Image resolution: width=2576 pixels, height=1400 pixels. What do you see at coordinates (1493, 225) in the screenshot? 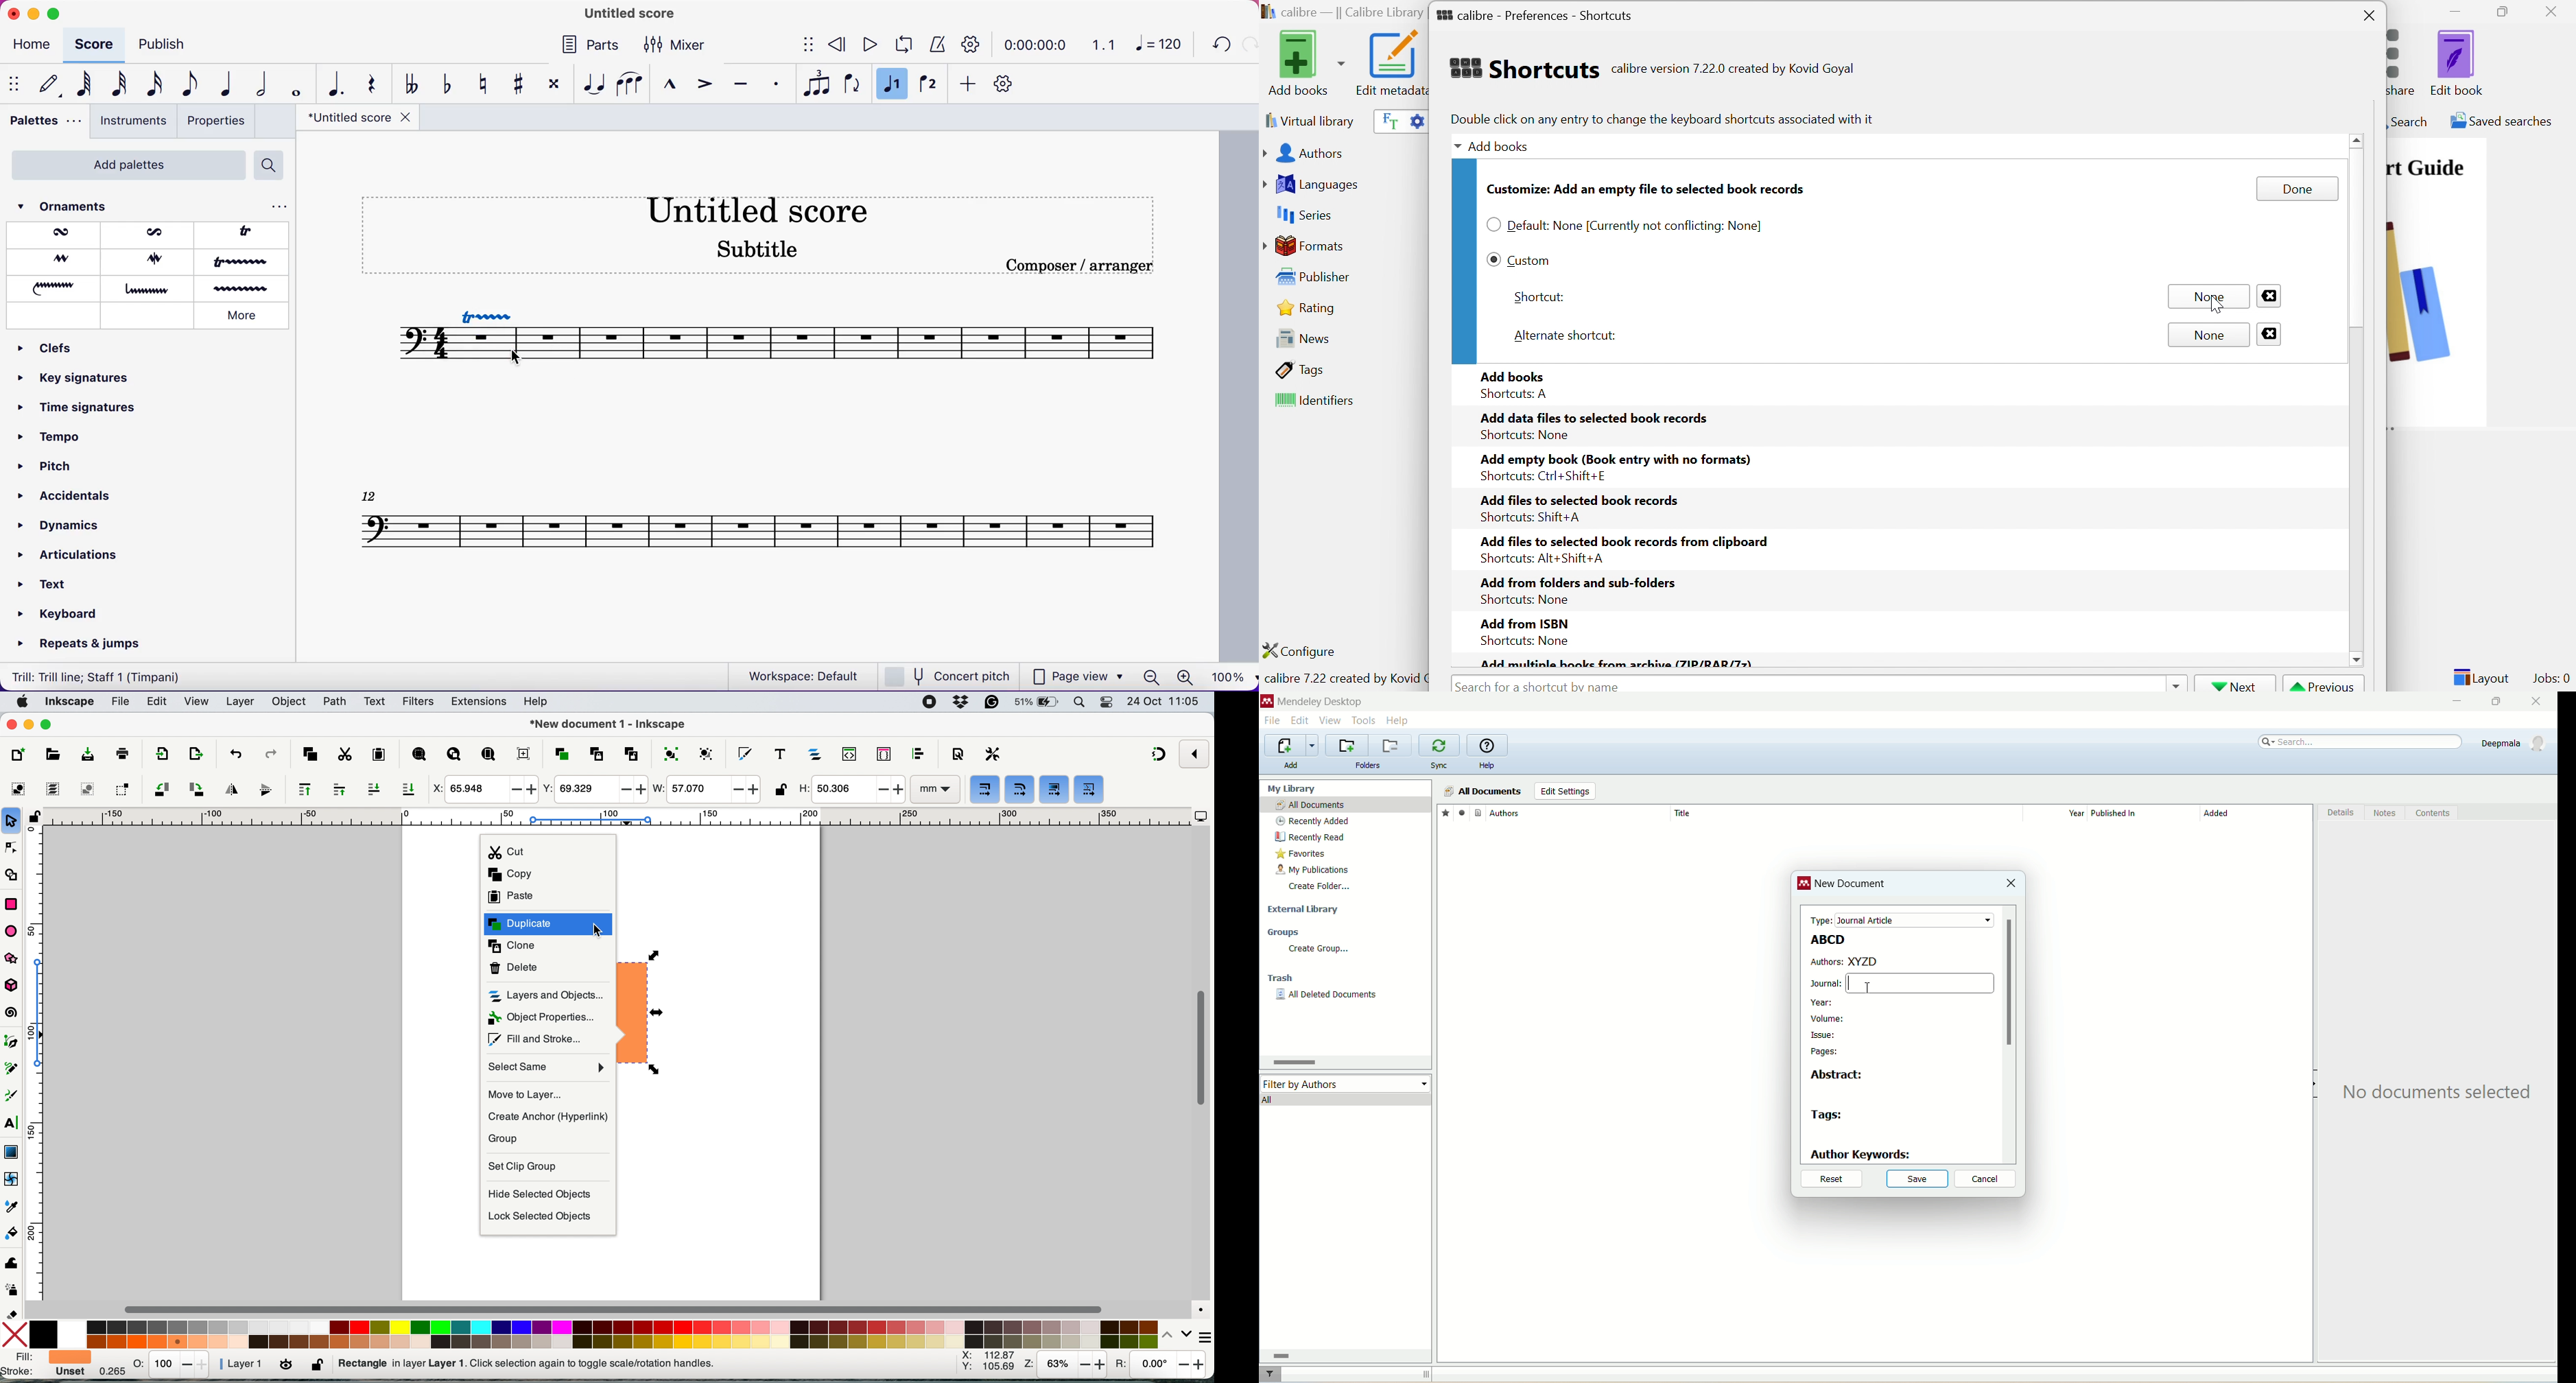
I see `Checkbox` at bounding box center [1493, 225].